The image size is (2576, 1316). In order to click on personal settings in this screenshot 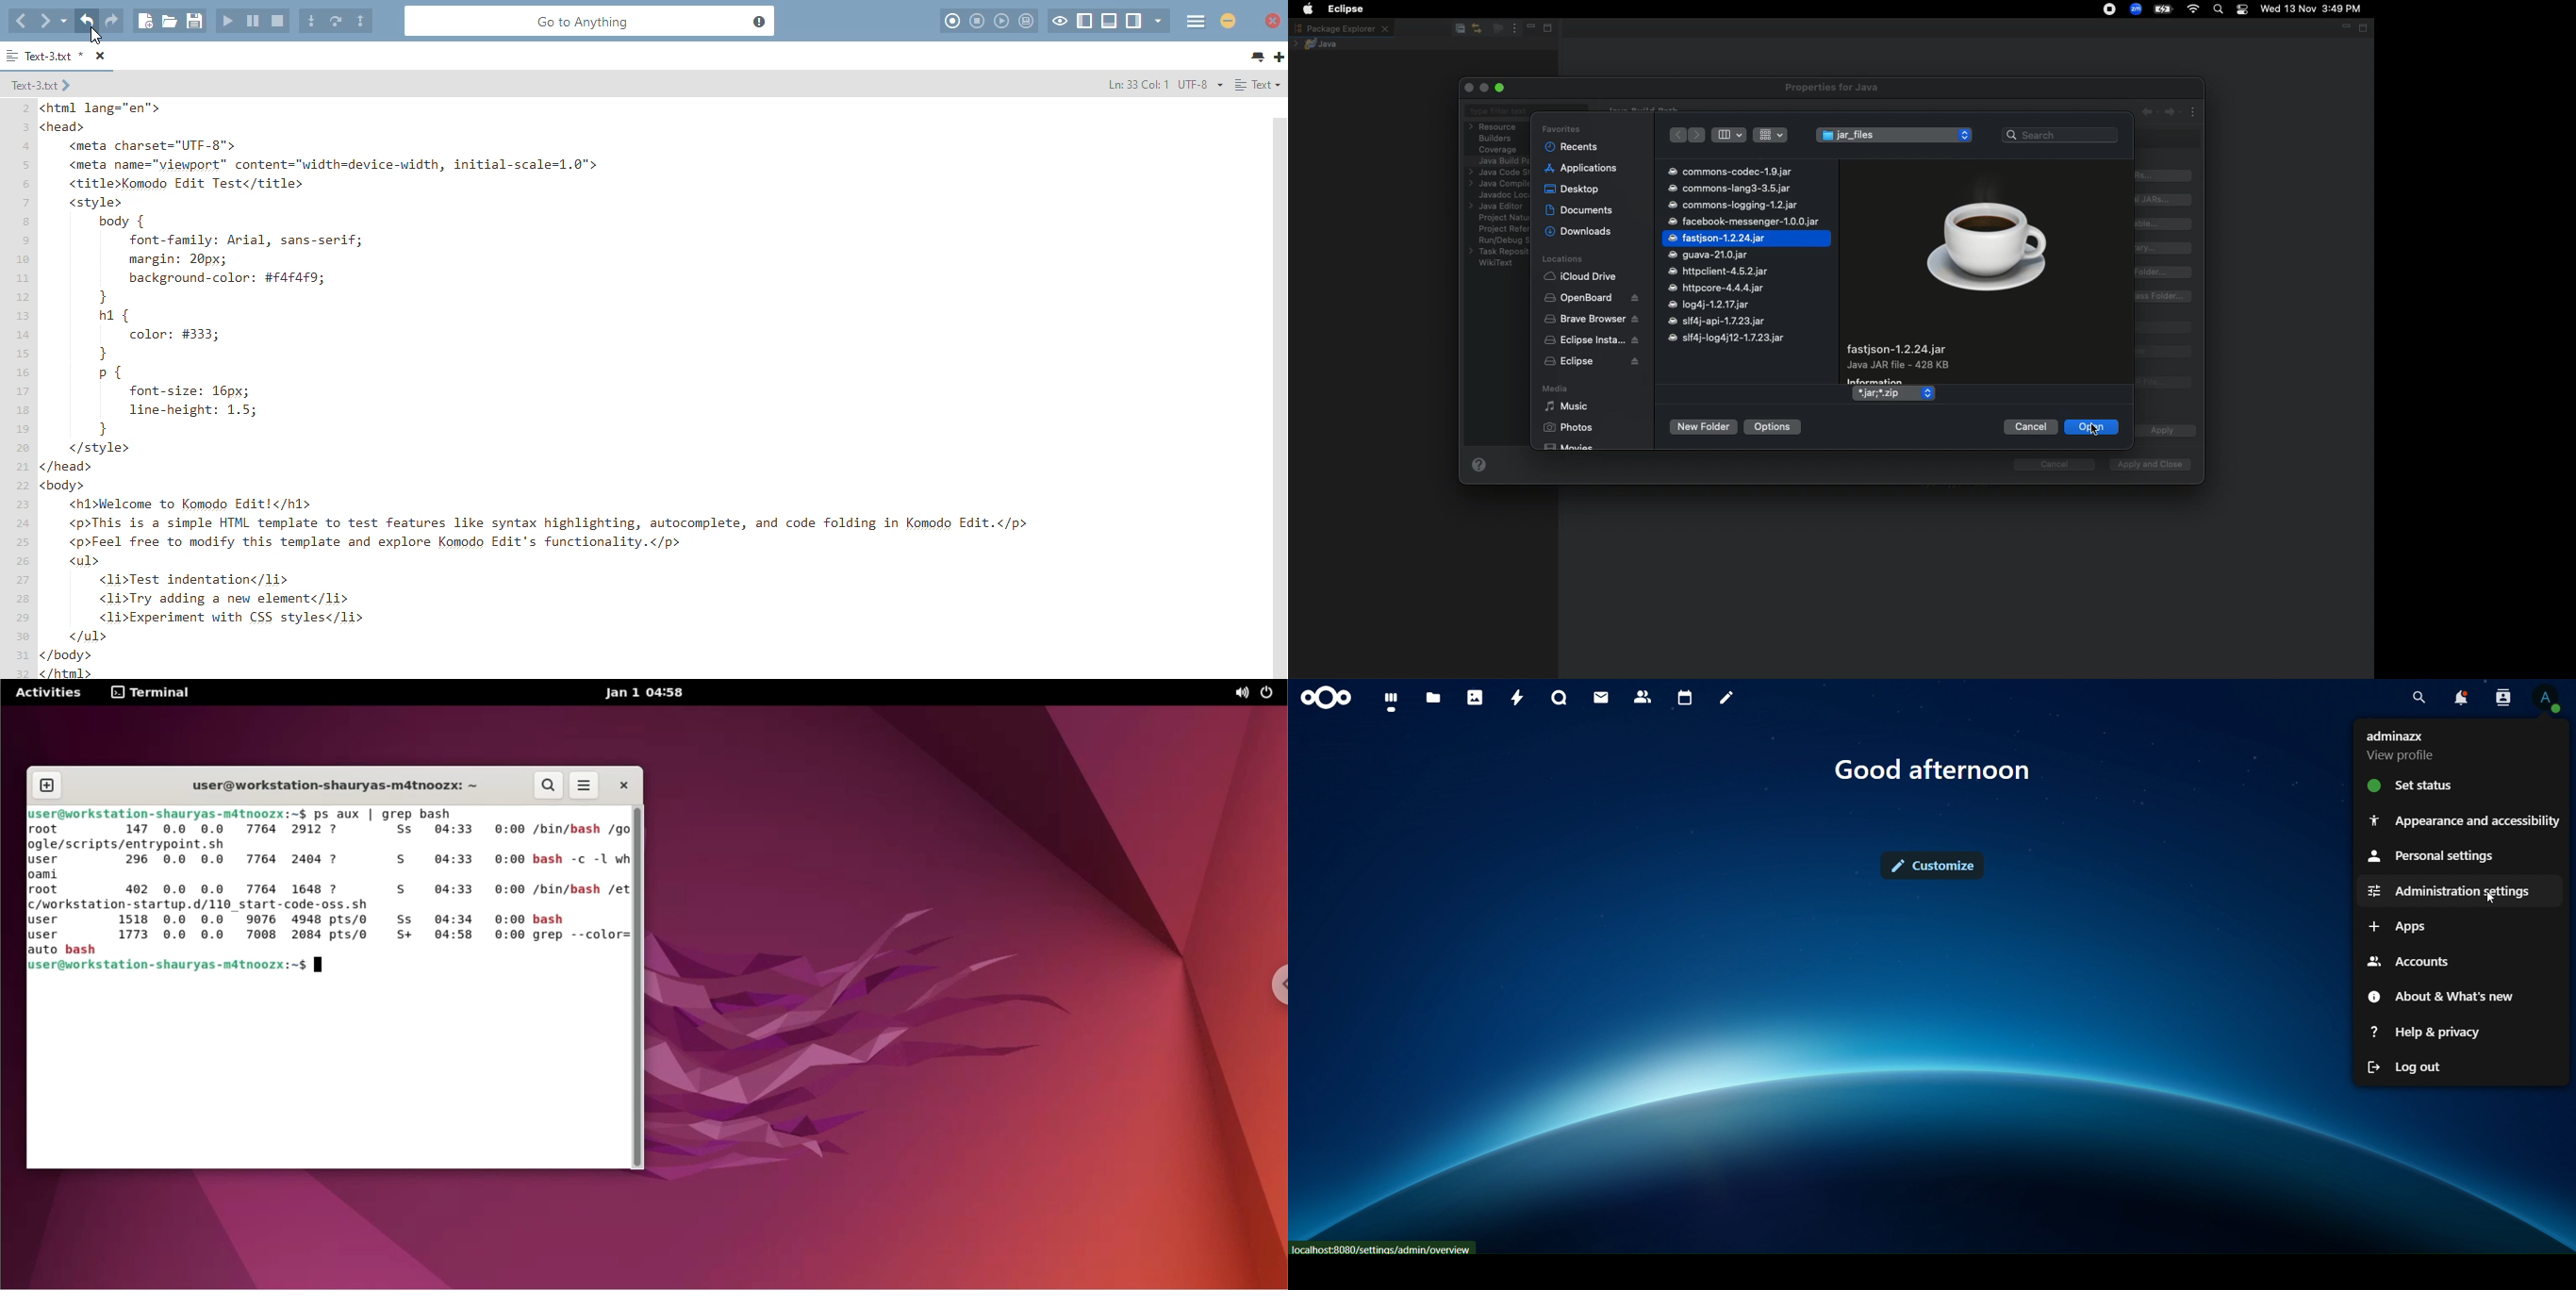, I will do `click(2438, 855)`.